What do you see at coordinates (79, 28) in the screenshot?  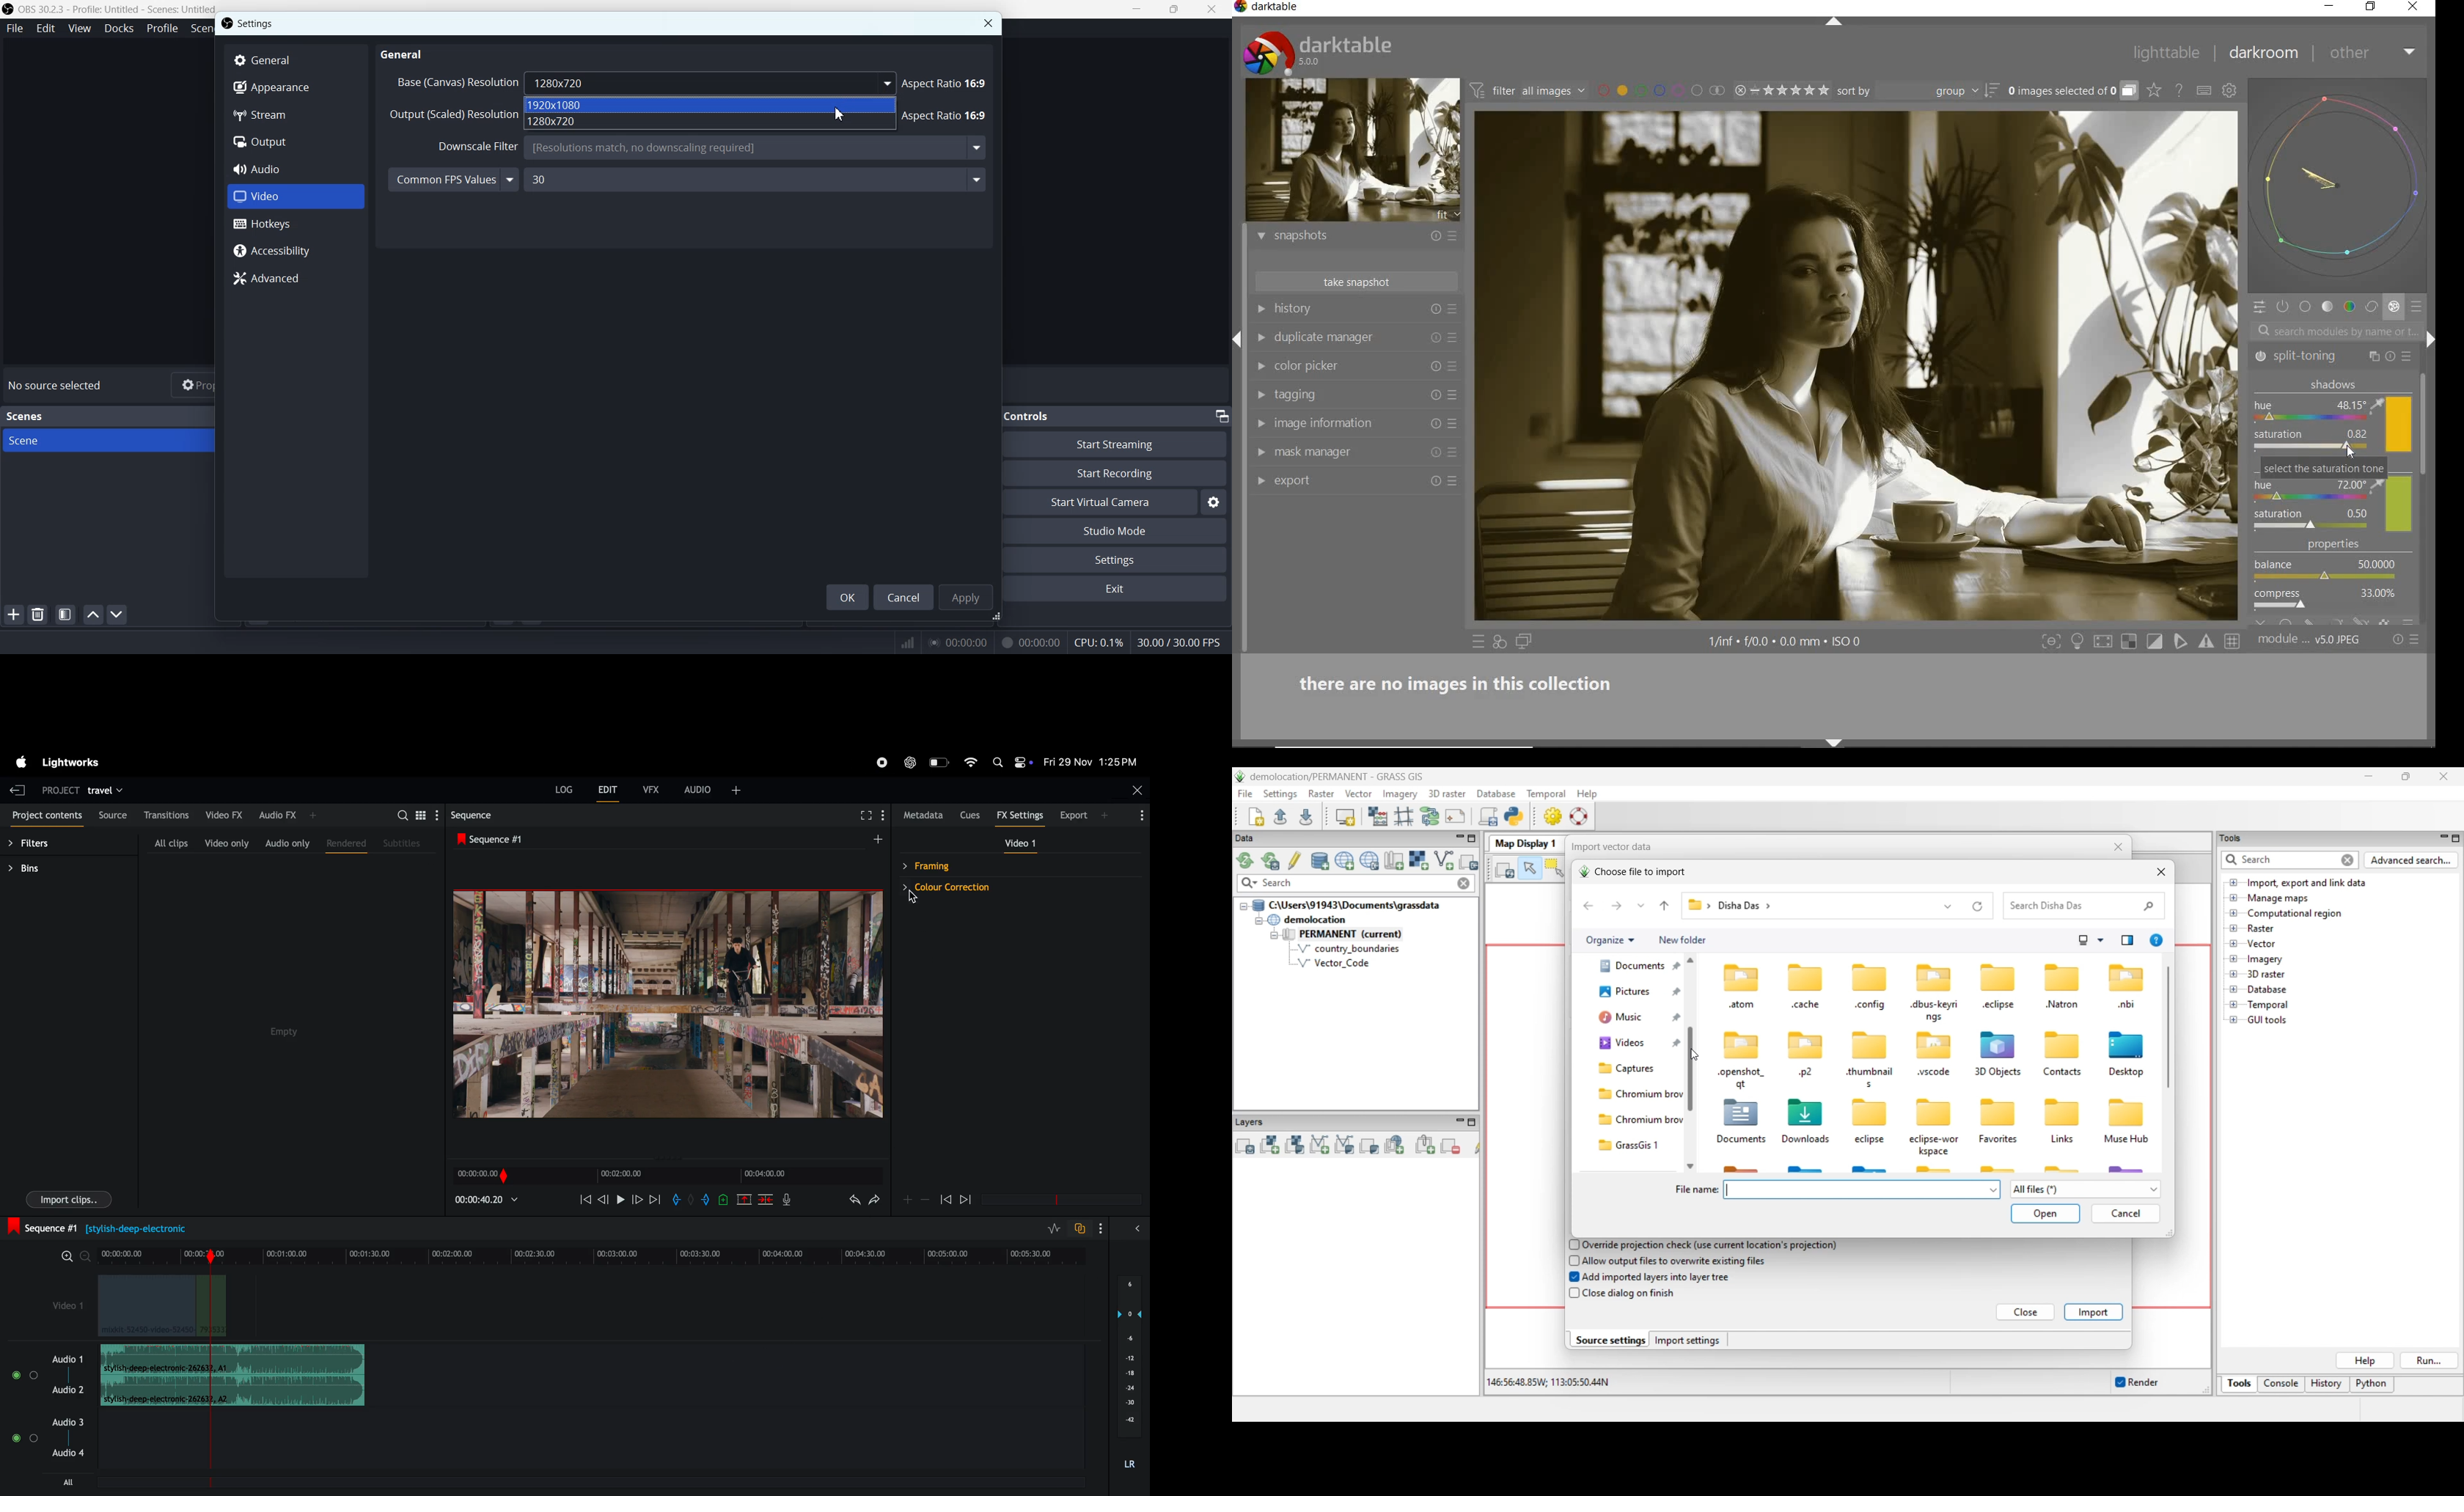 I see `View` at bounding box center [79, 28].